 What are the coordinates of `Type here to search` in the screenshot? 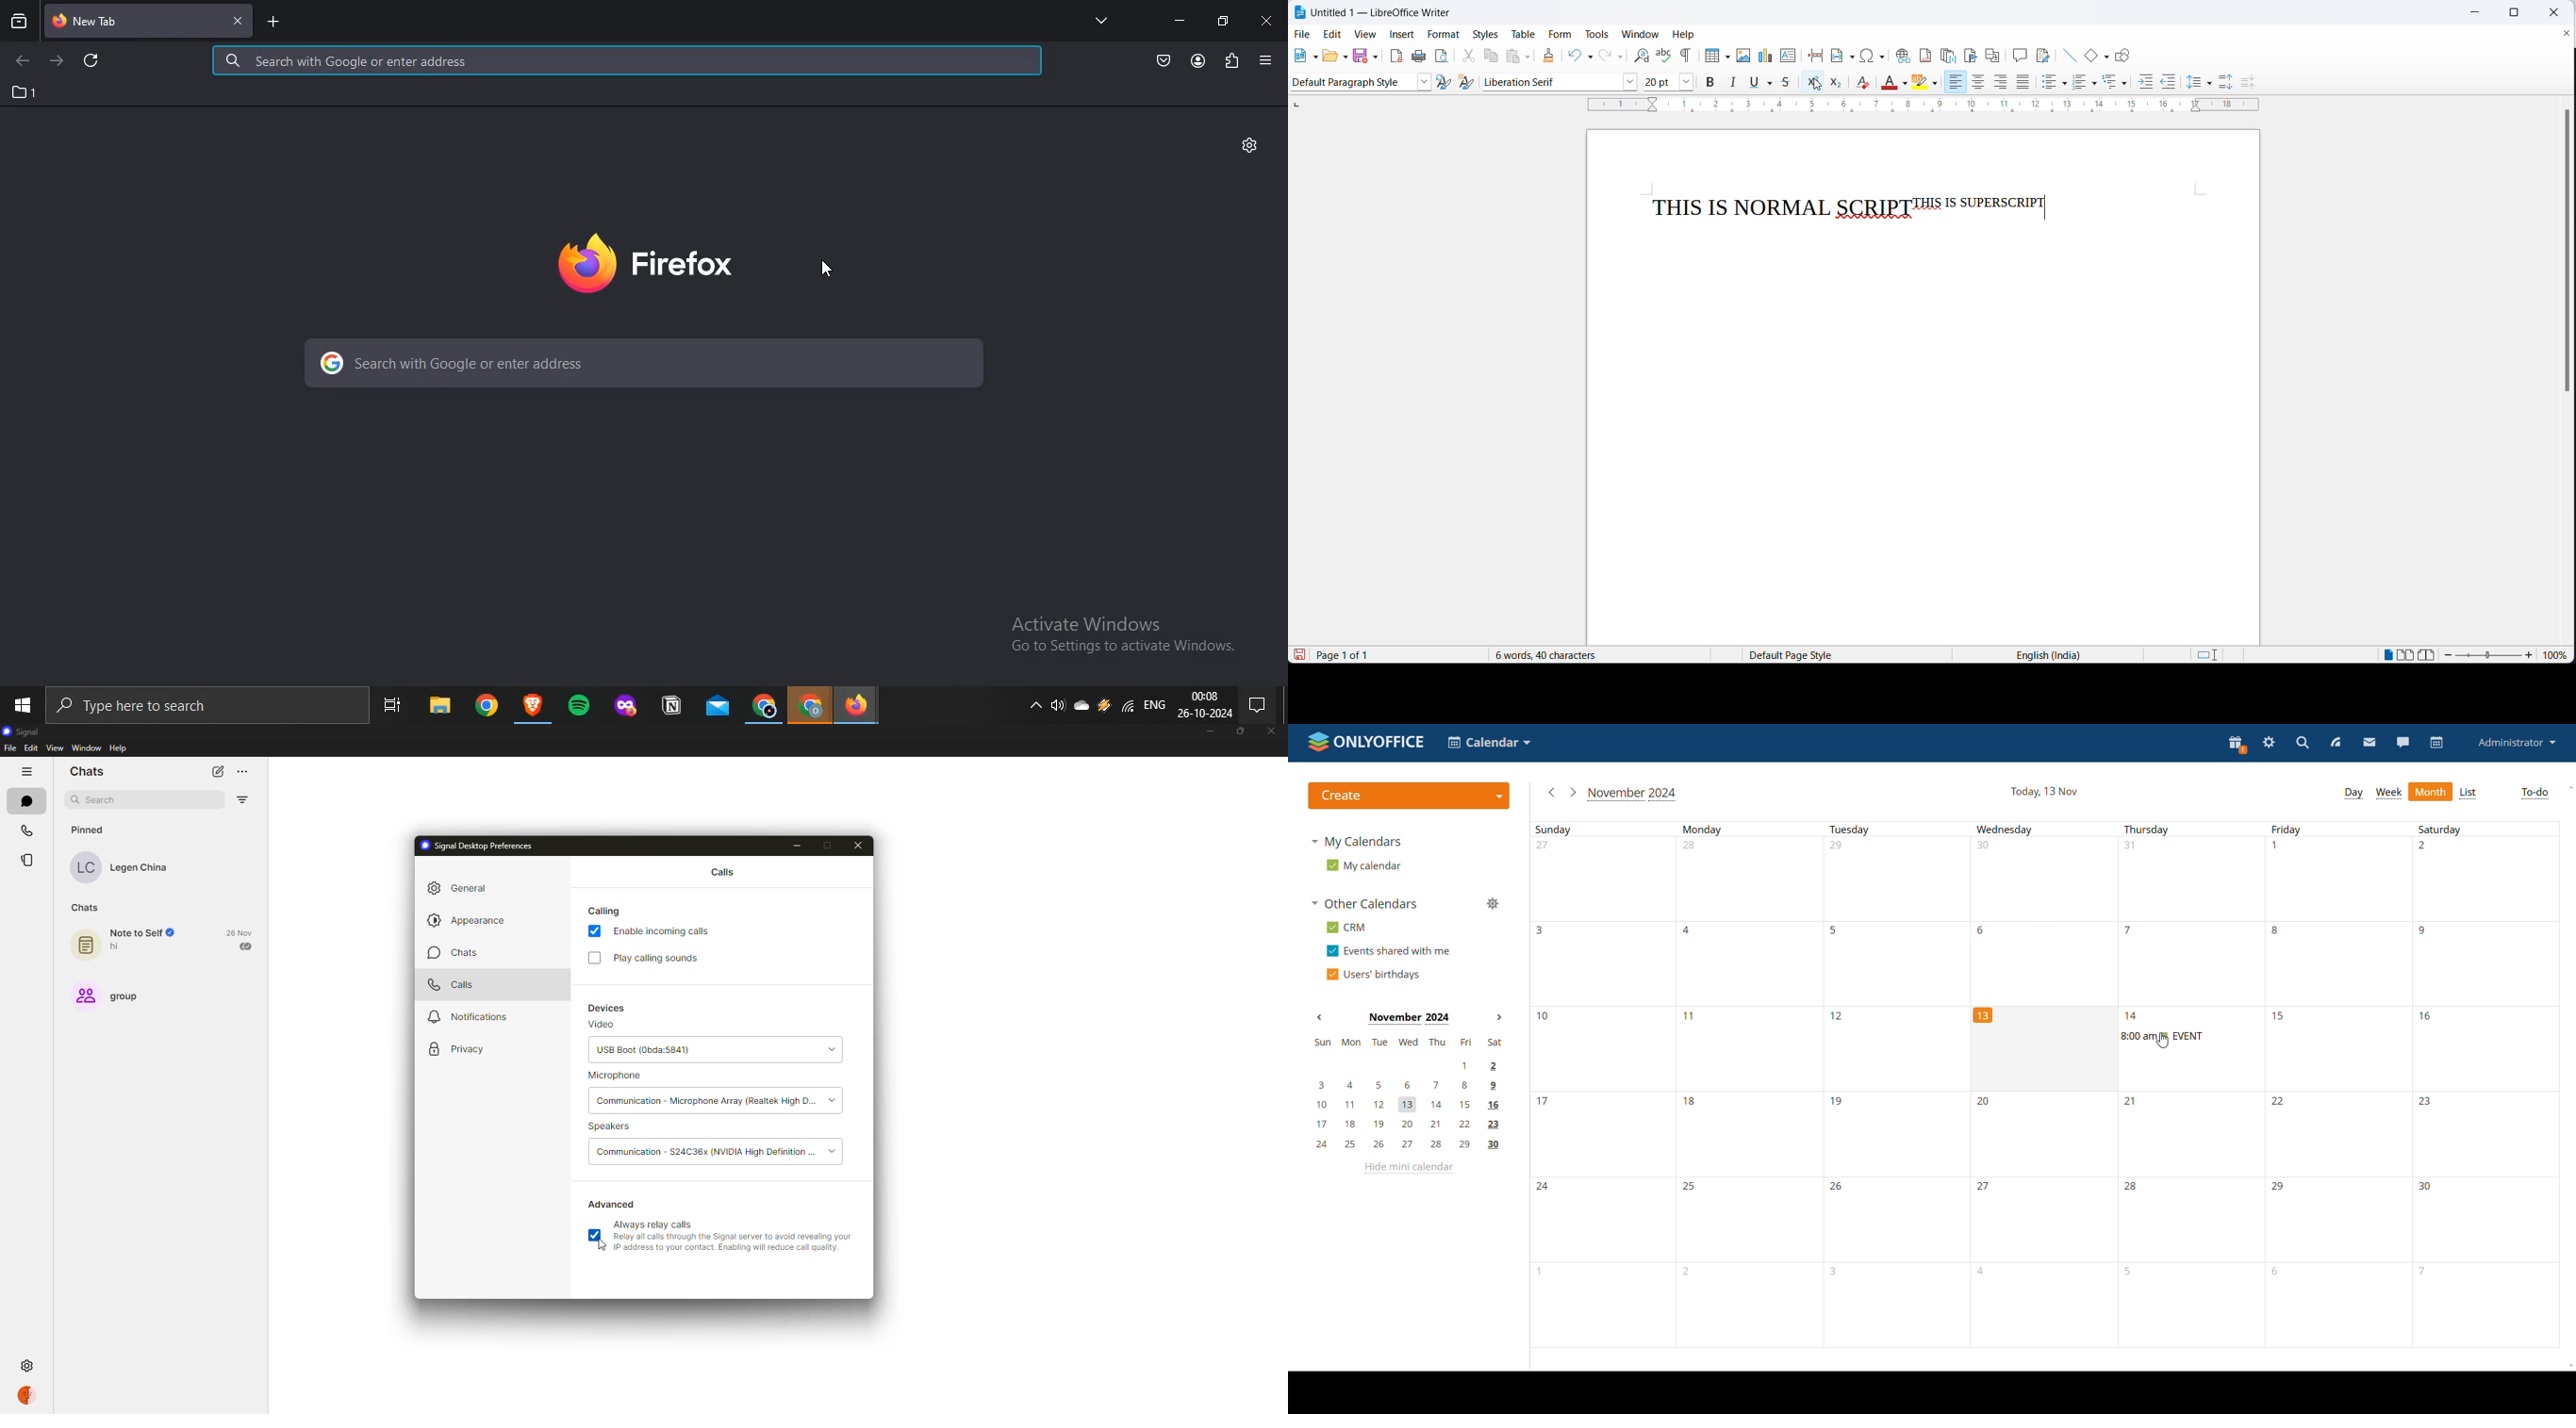 It's located at (153, 709).